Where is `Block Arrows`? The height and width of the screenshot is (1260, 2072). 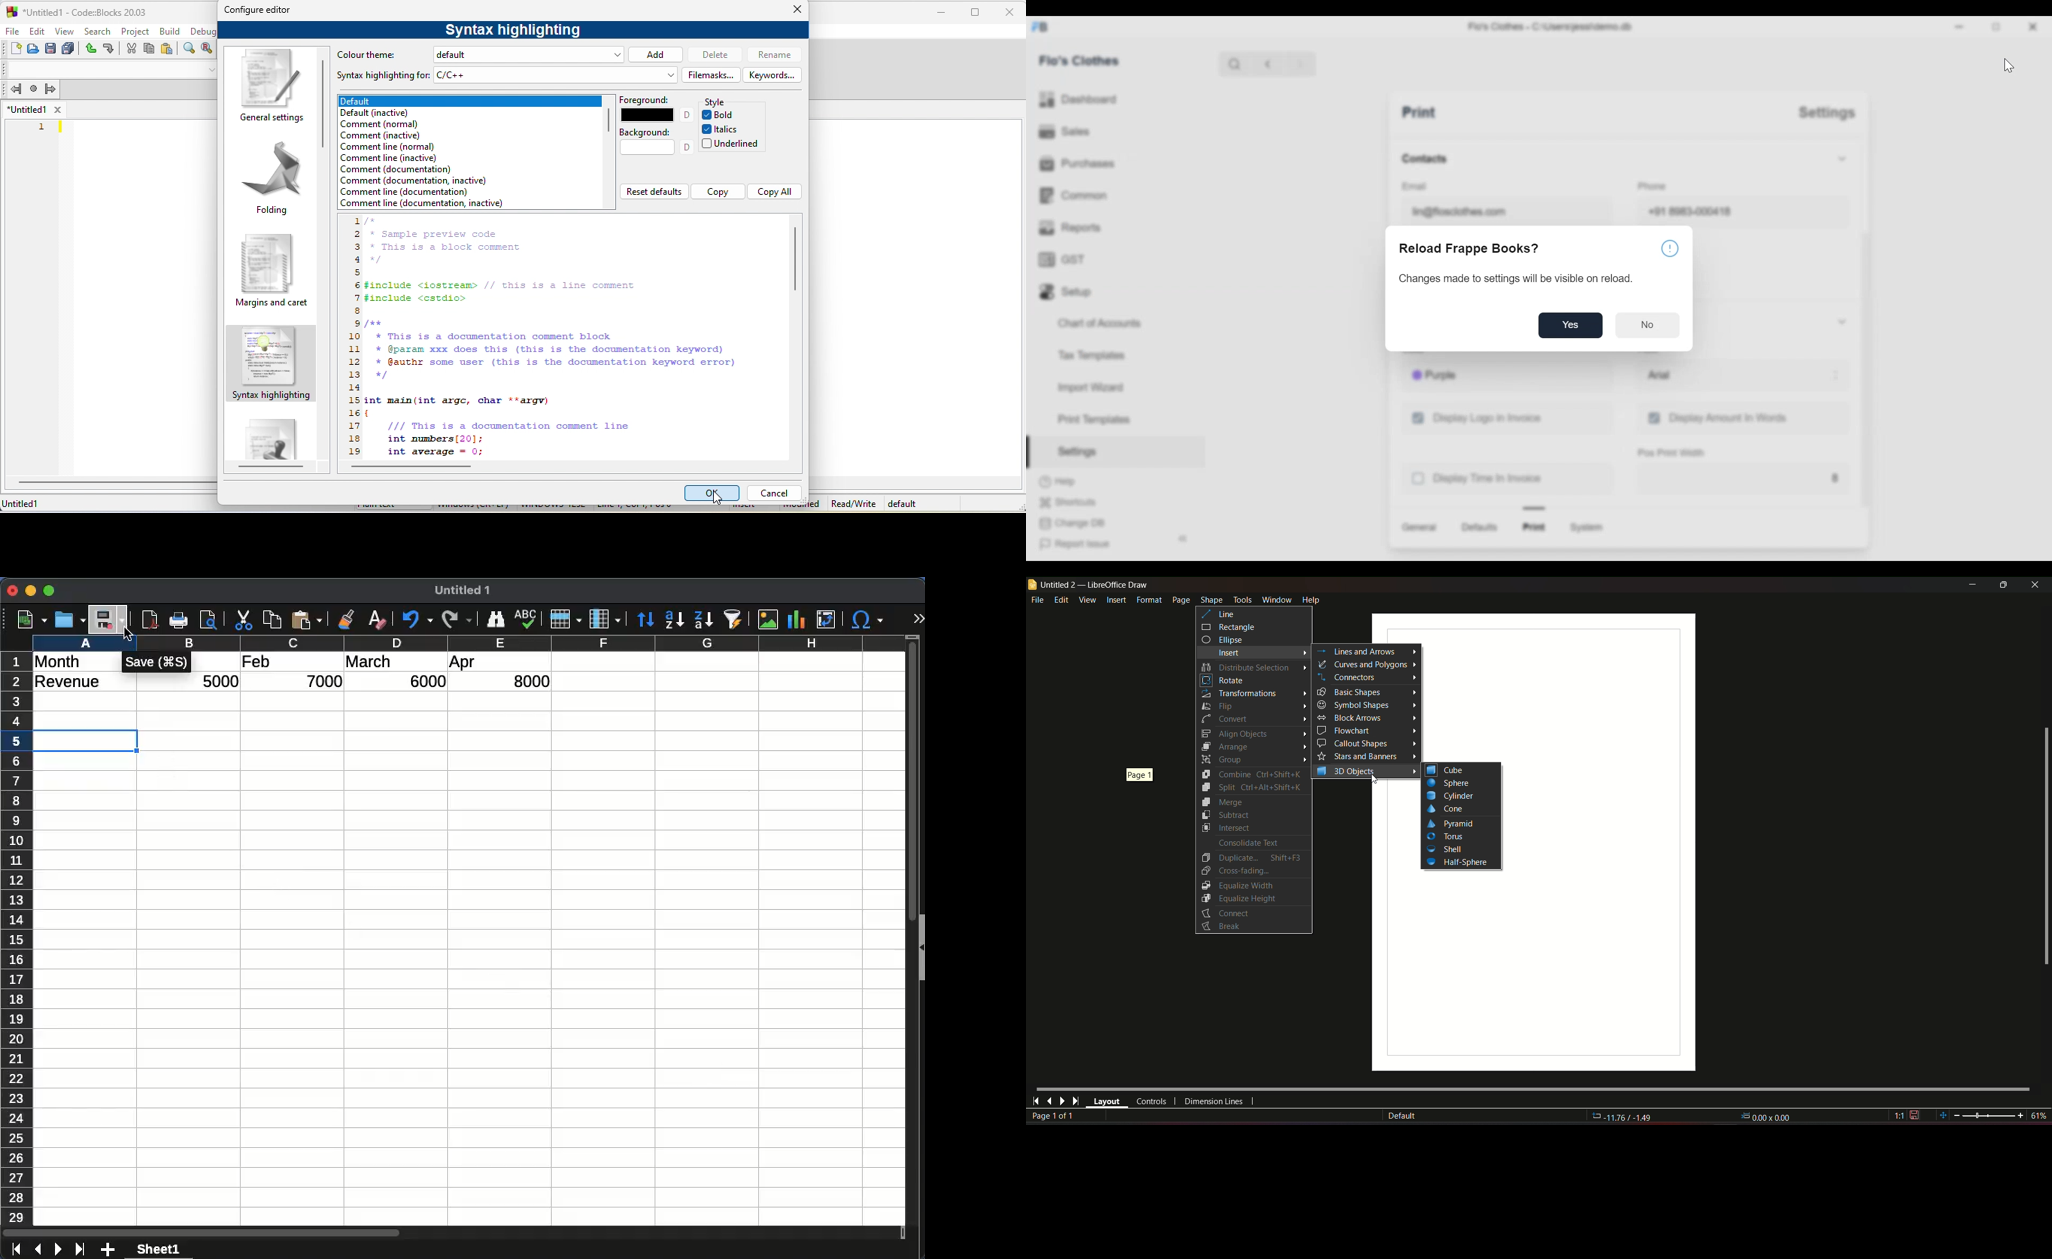
Block Arrows is located at coordinates (1349, 718).